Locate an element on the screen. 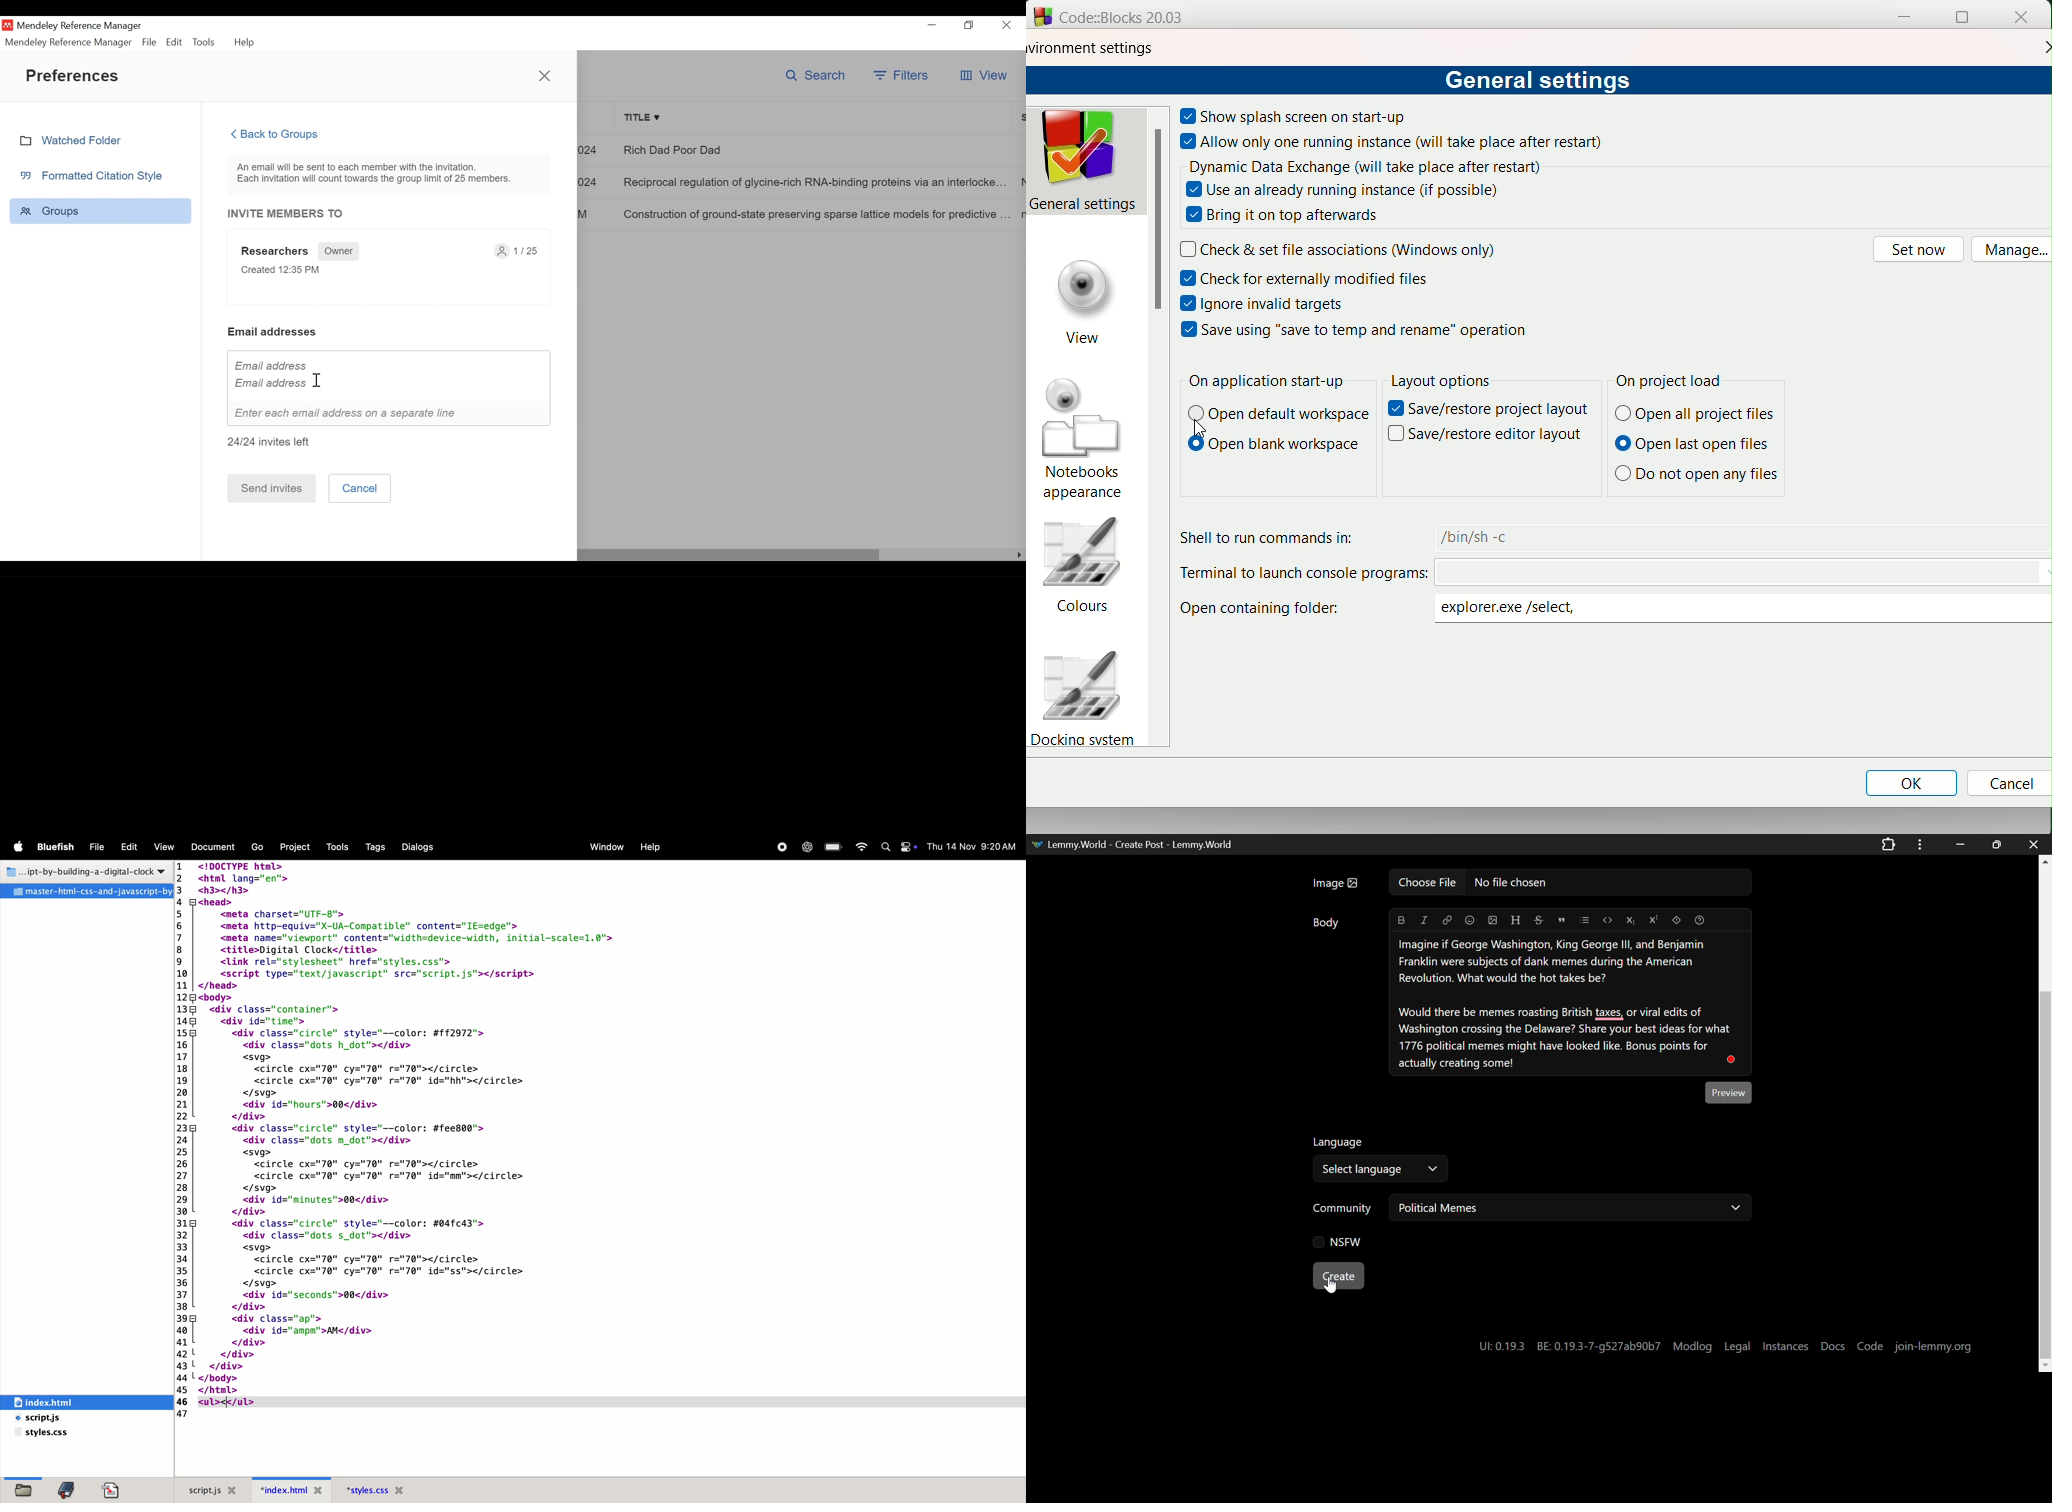 The width and height of the screenshot is (2072, 1512). document is located at coordinates (114, 1490).